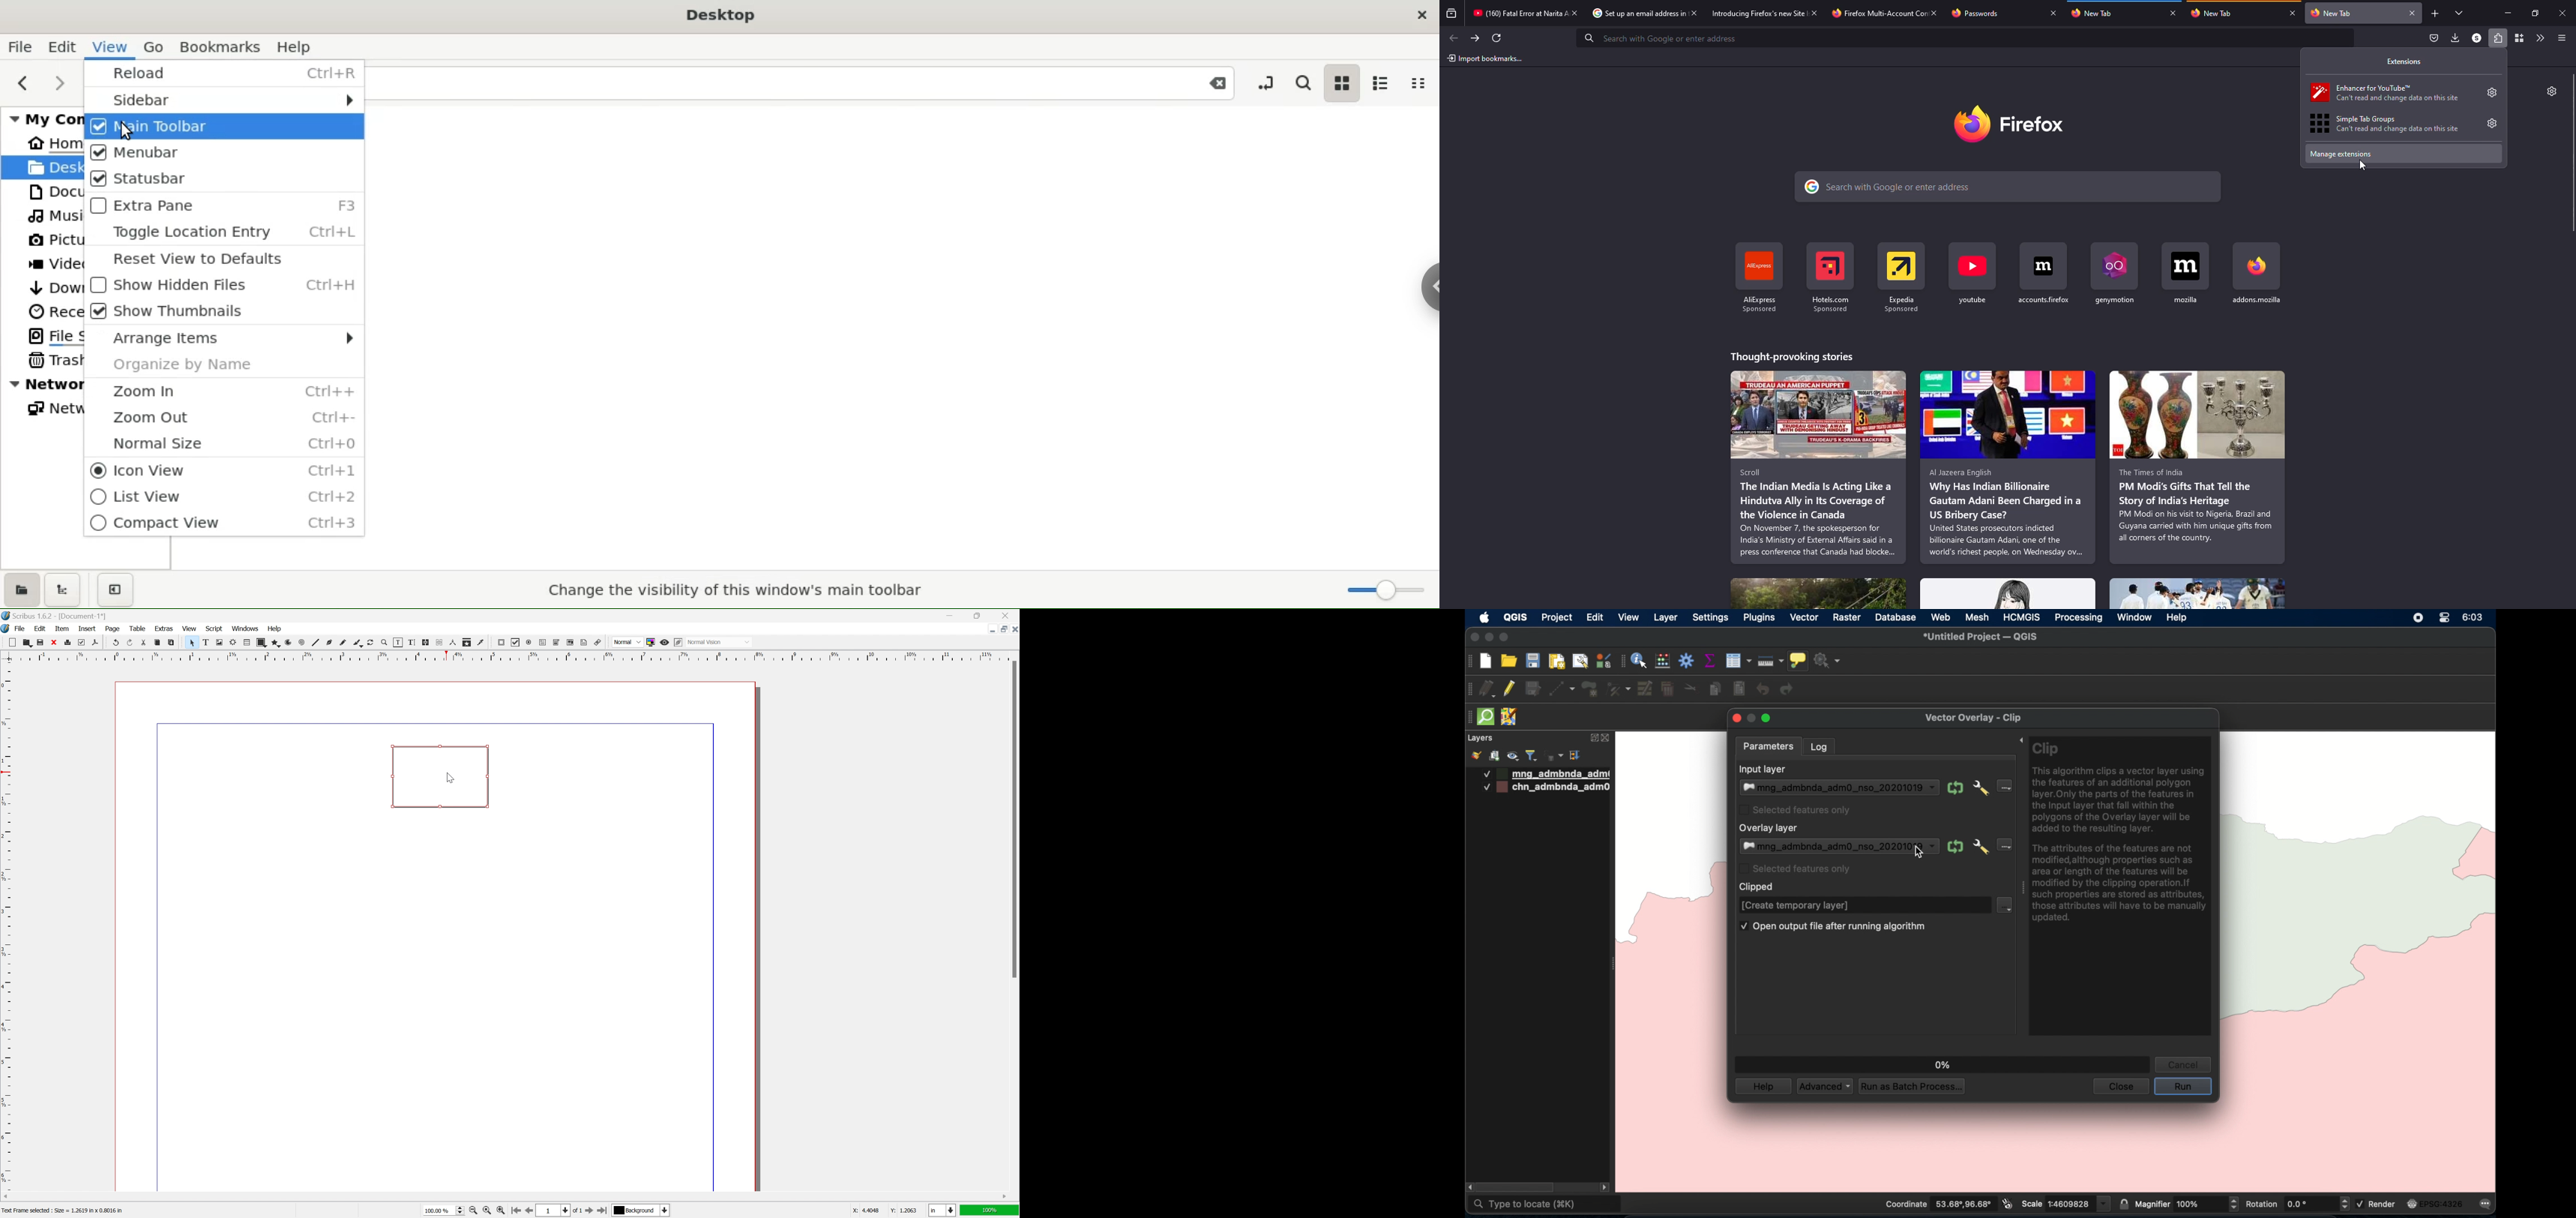 The image size is (2576, 1232). I want to click on chrome options, so click(1424, 292).